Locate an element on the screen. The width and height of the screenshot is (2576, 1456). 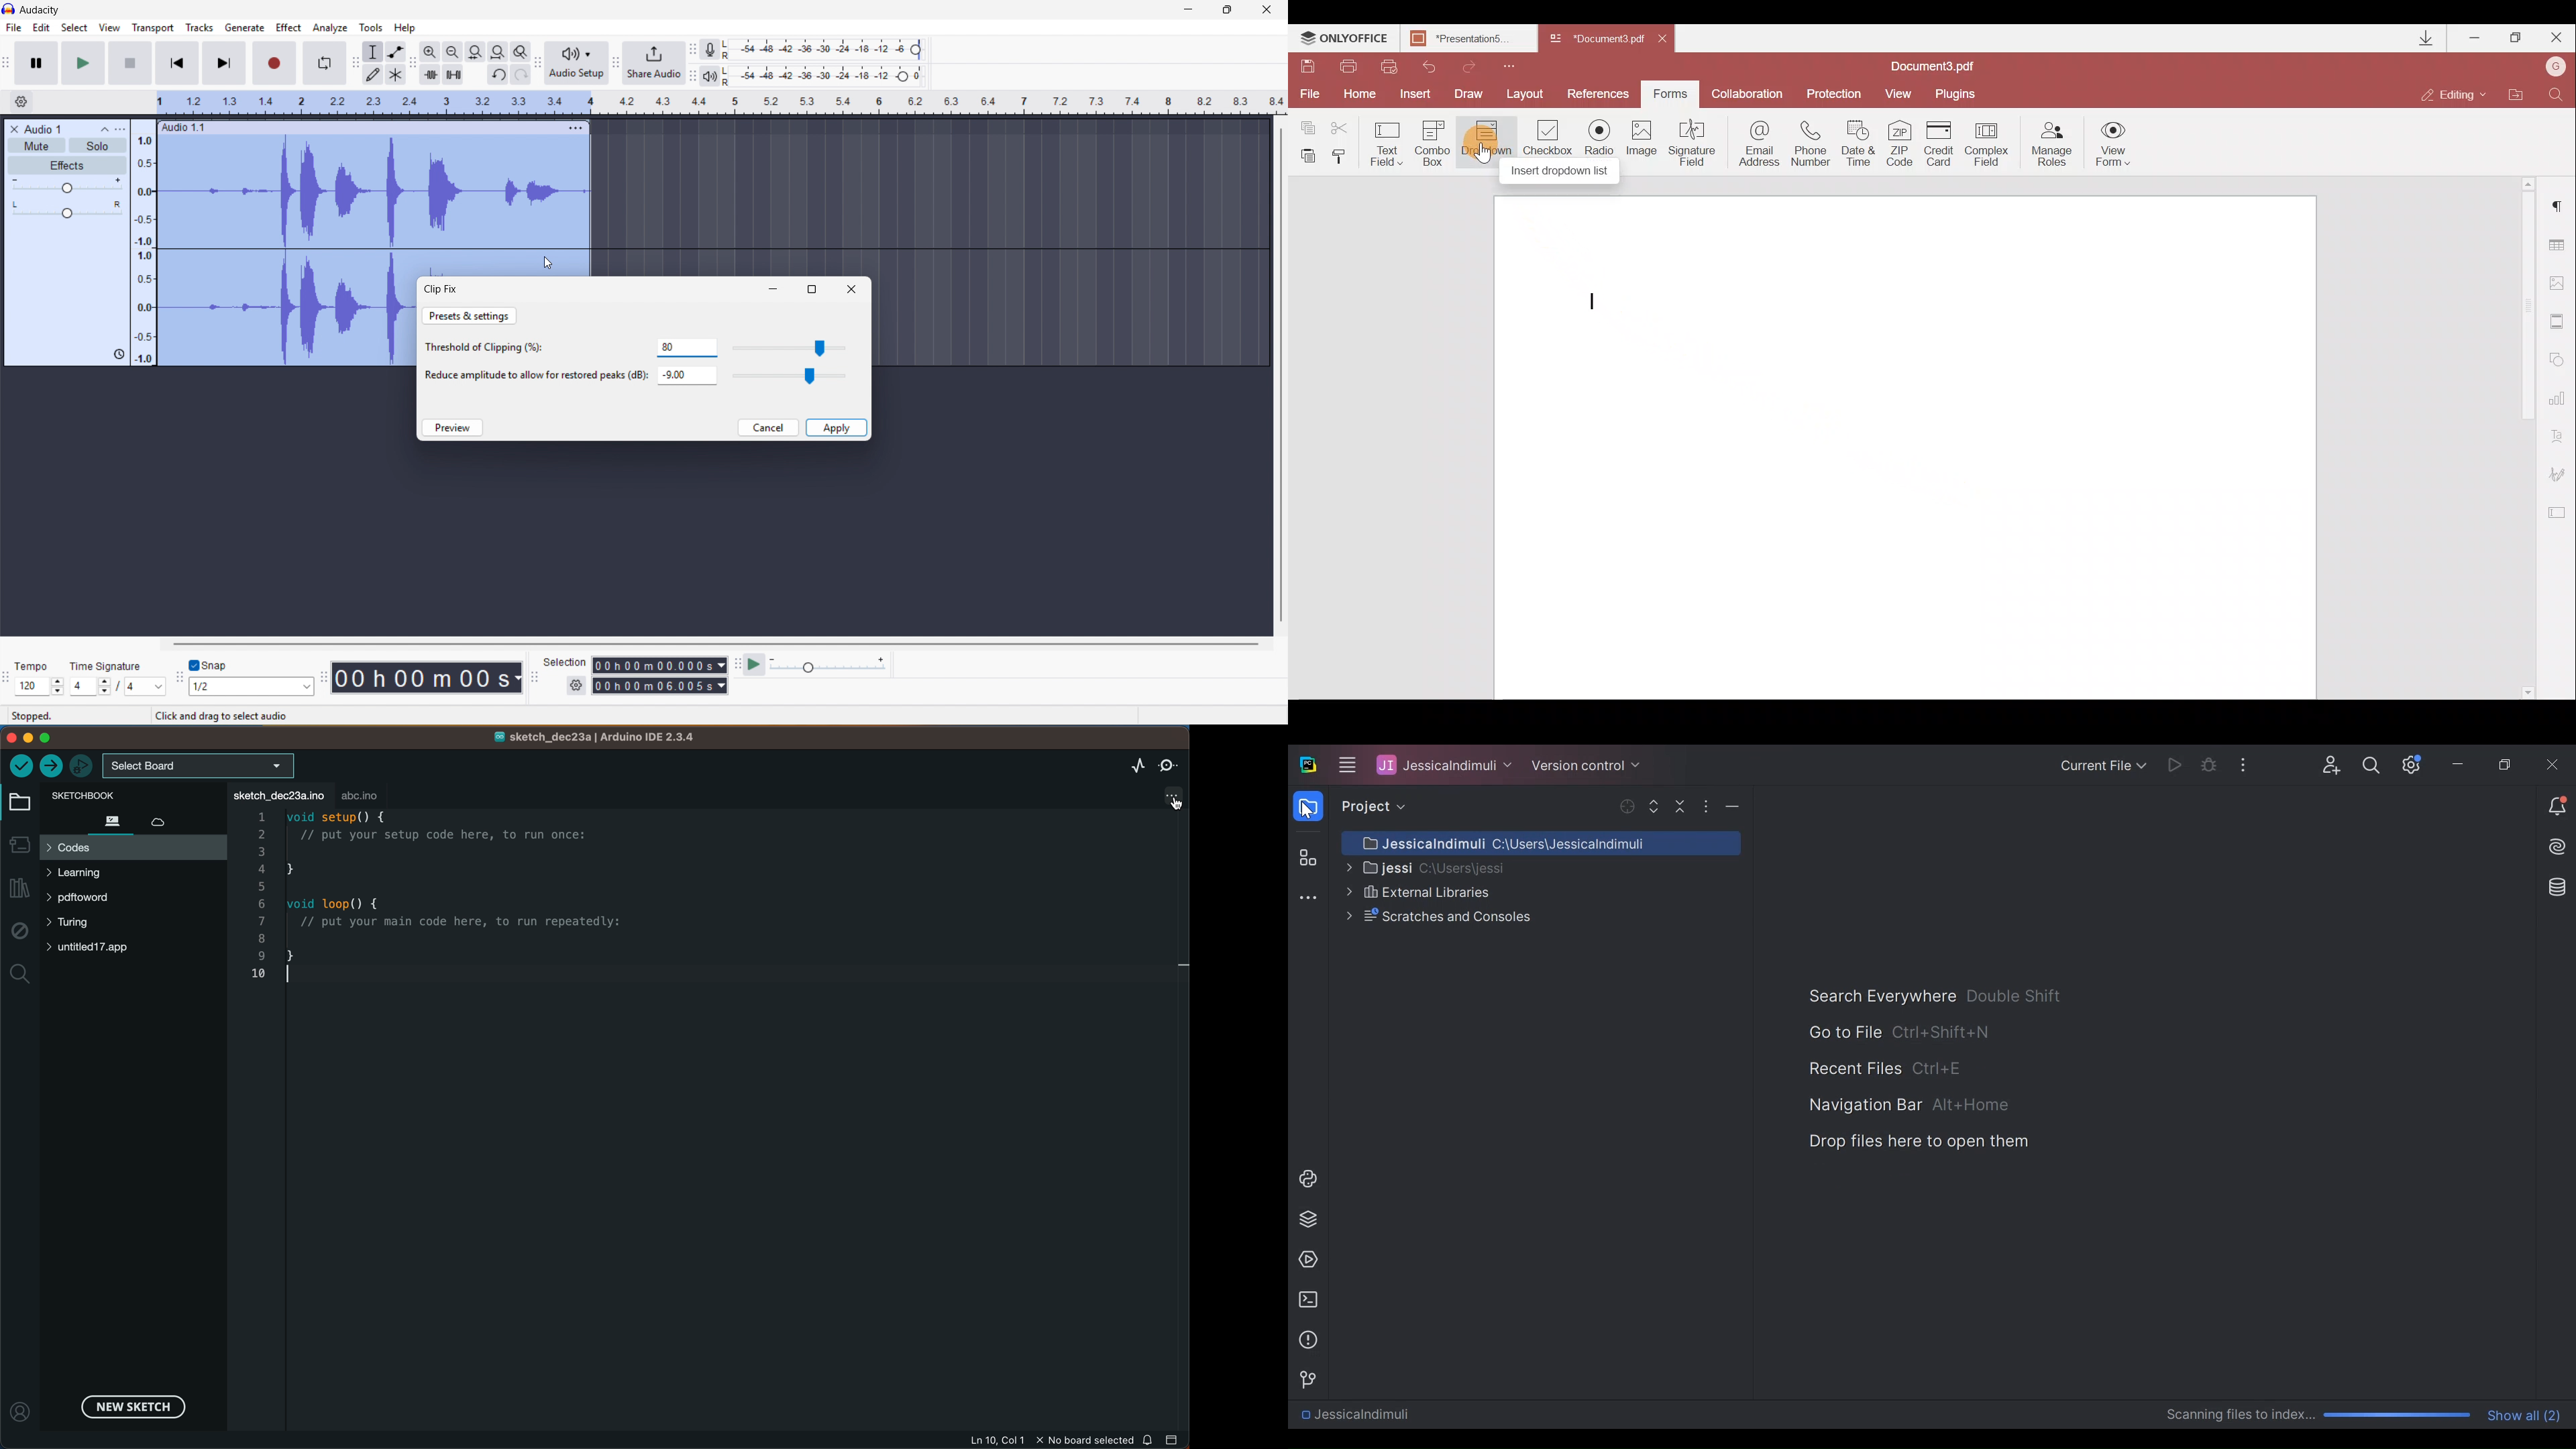
Cut is located at coordinates (1341, 124).